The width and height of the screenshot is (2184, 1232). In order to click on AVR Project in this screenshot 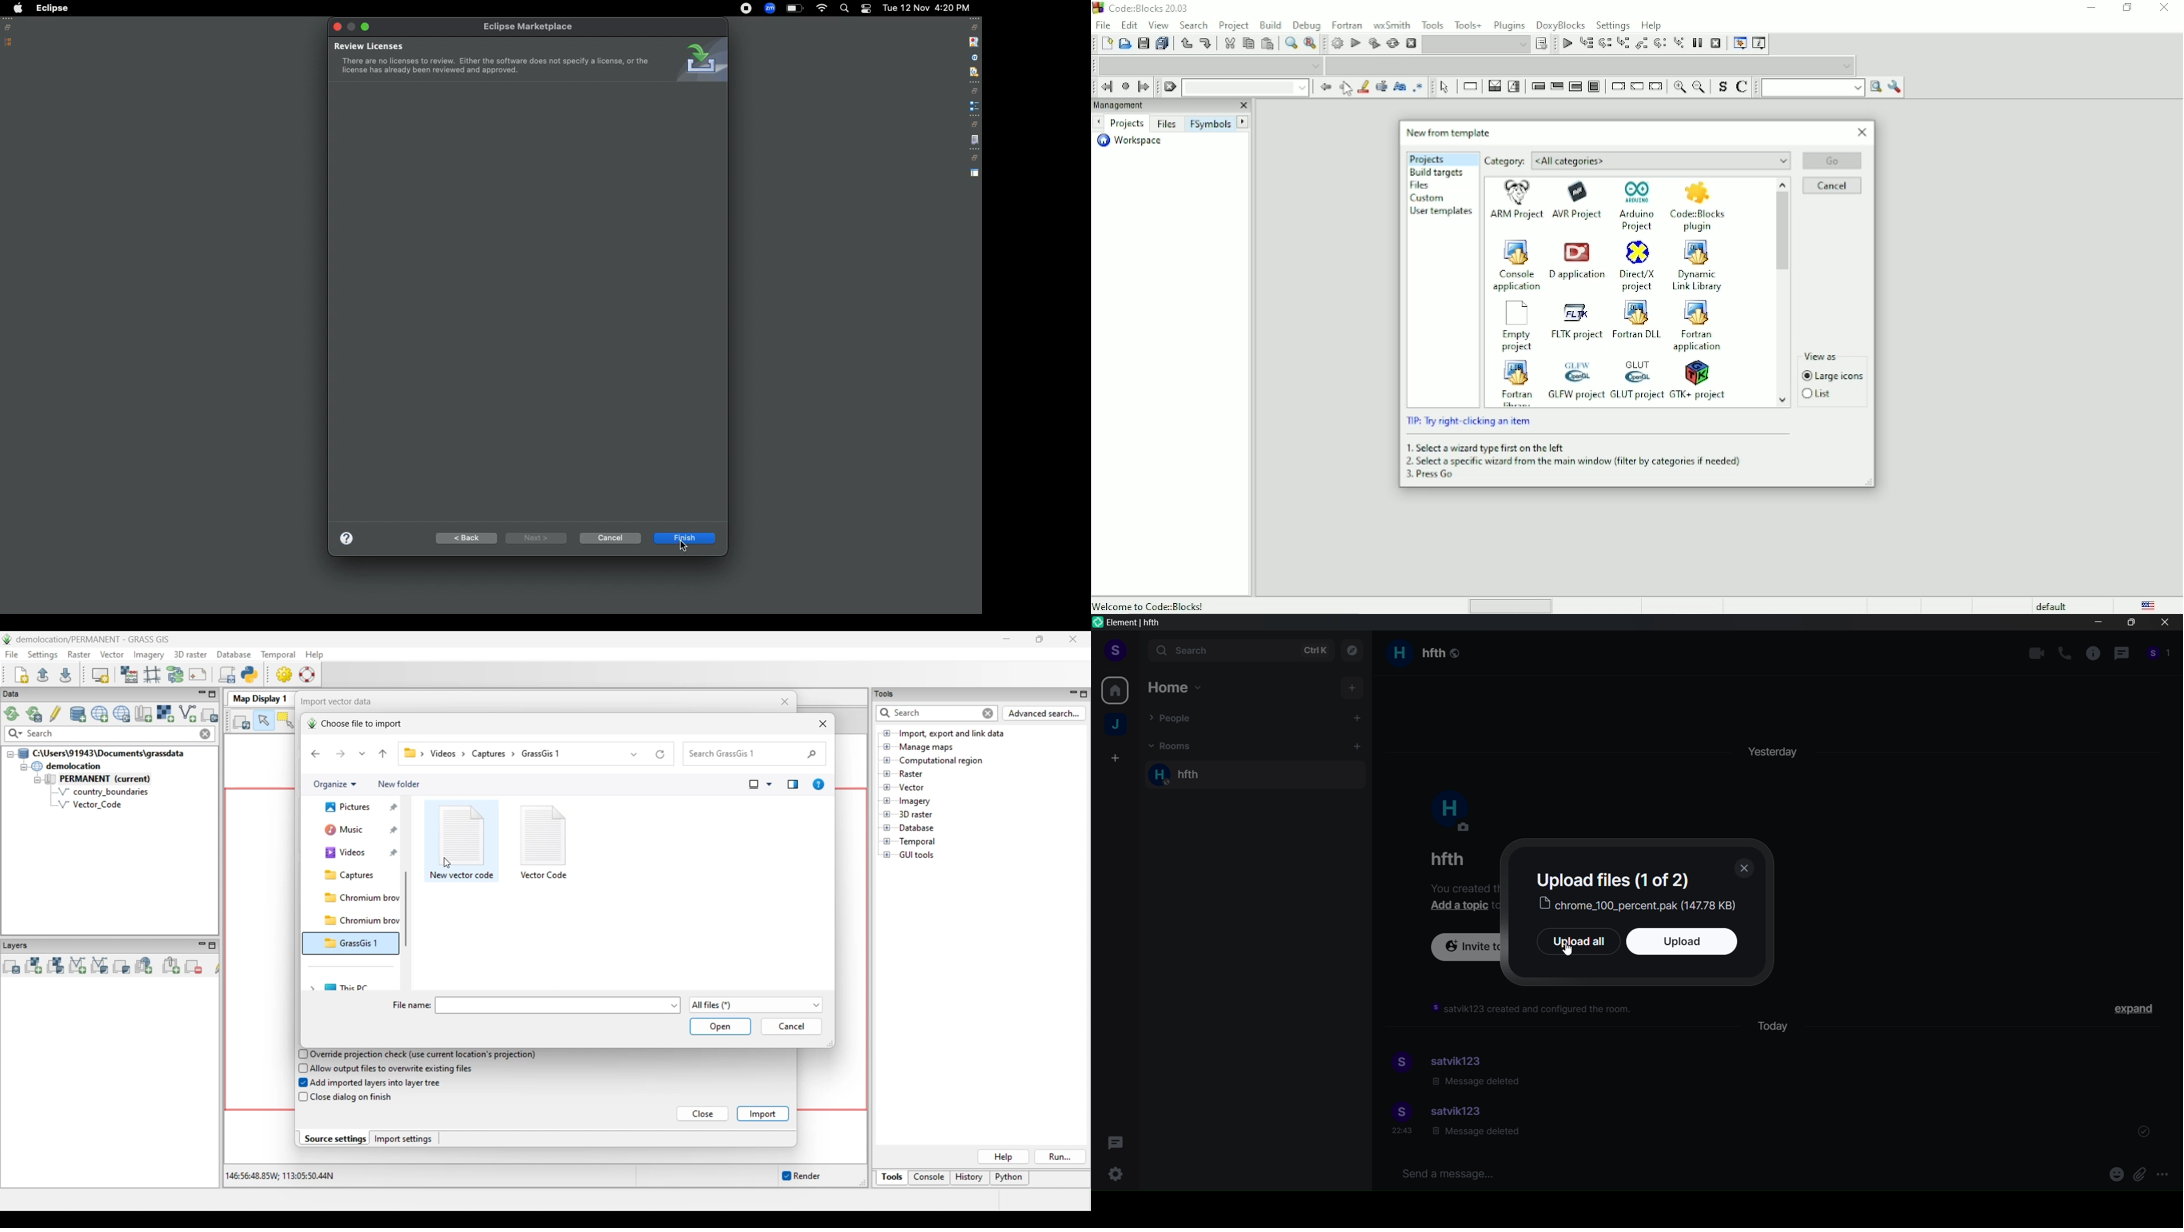, I will do `click(1580, 200)`.